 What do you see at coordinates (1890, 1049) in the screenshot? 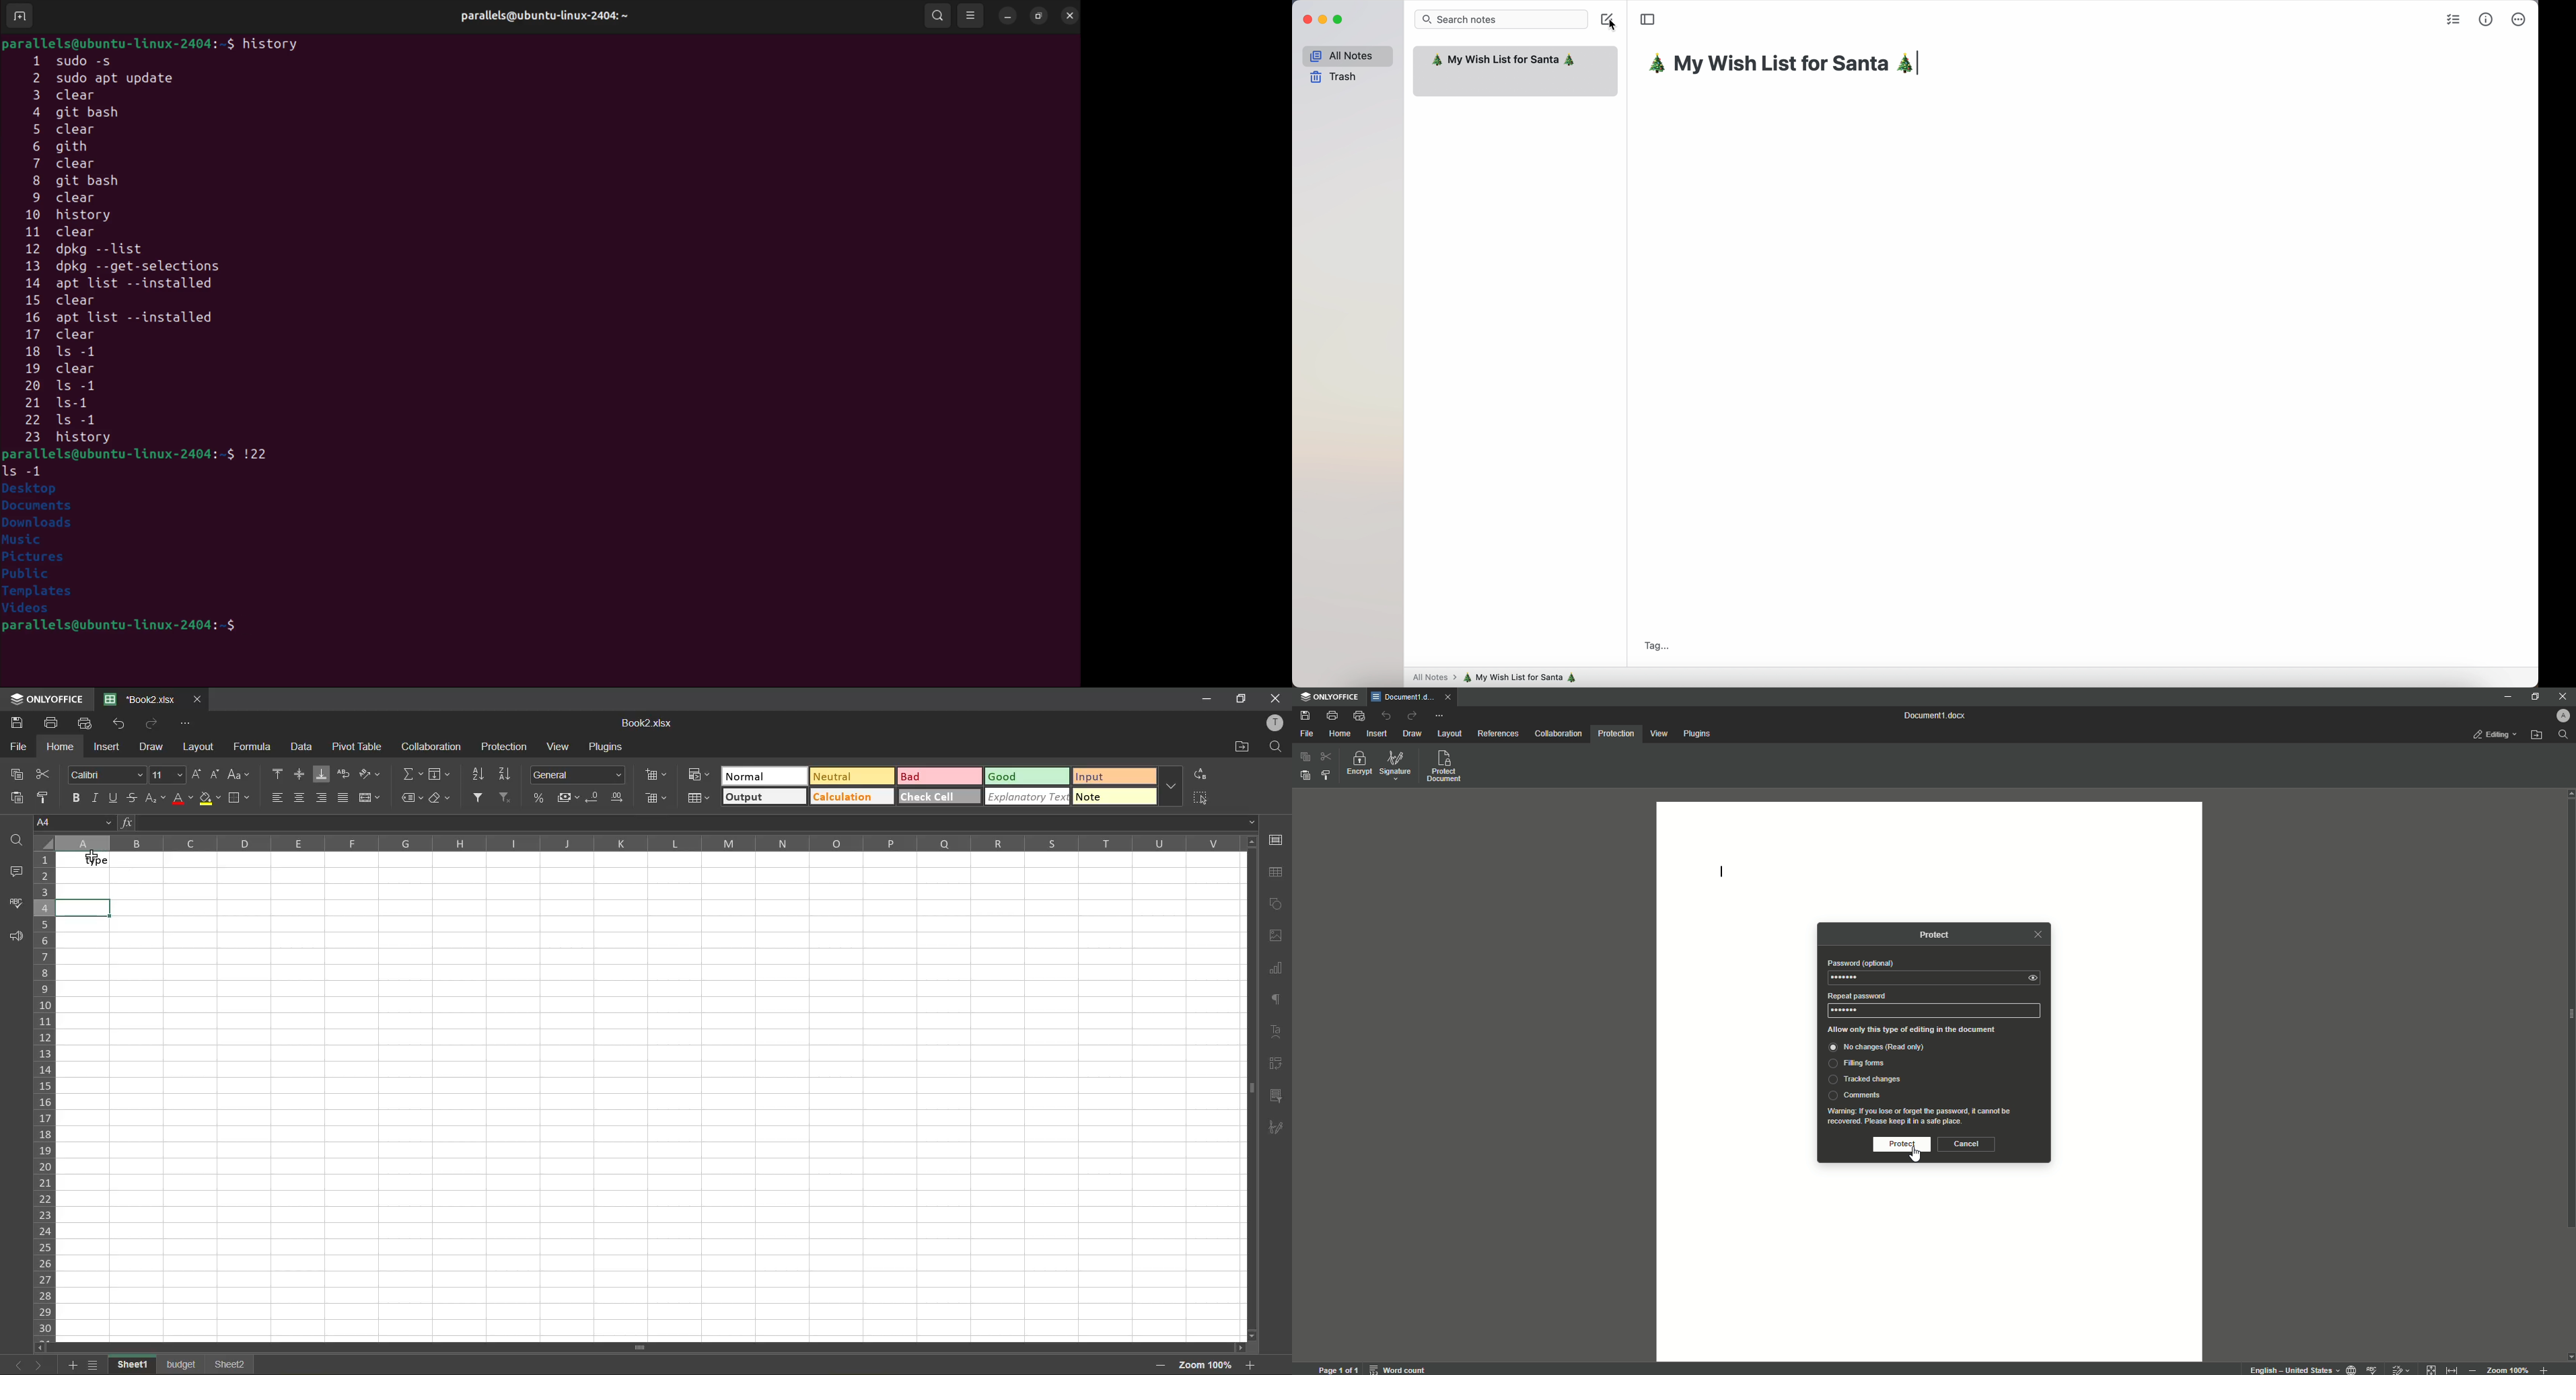
I see `No changes` at bounding box center [1890, 1049].